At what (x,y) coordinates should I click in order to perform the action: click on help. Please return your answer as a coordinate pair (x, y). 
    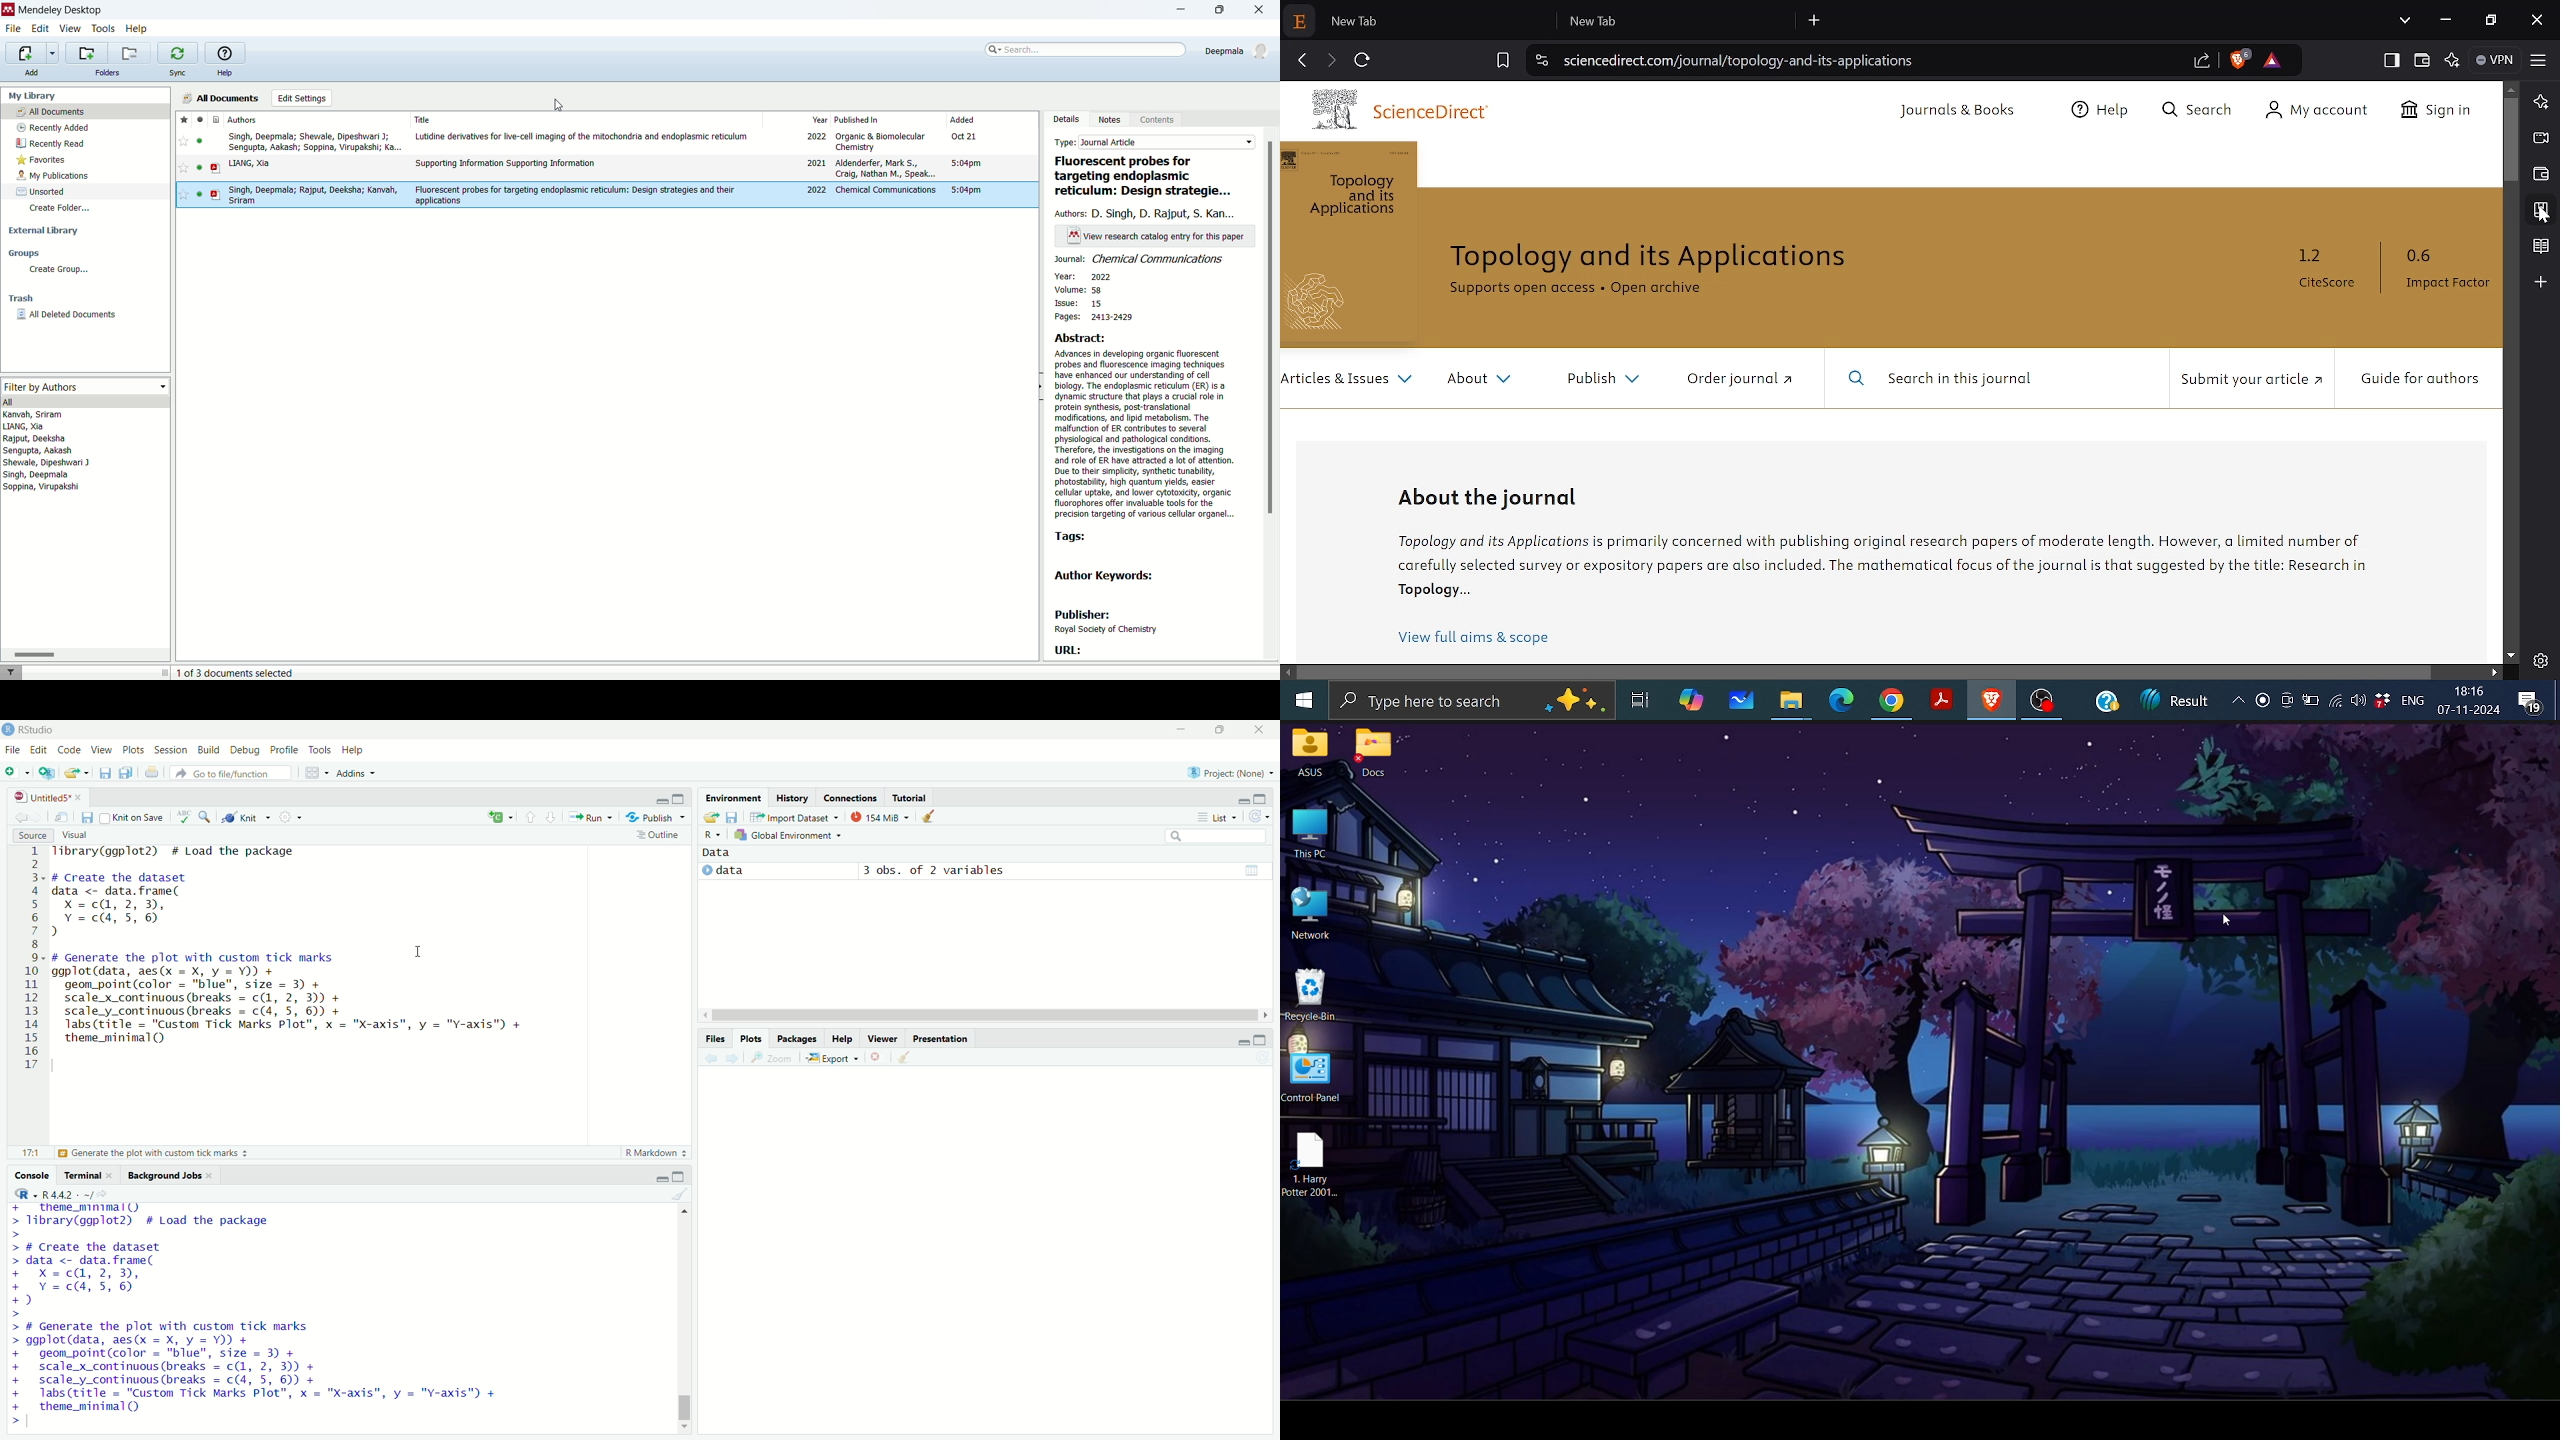
    Looking at the image, I should click on (225, 74).